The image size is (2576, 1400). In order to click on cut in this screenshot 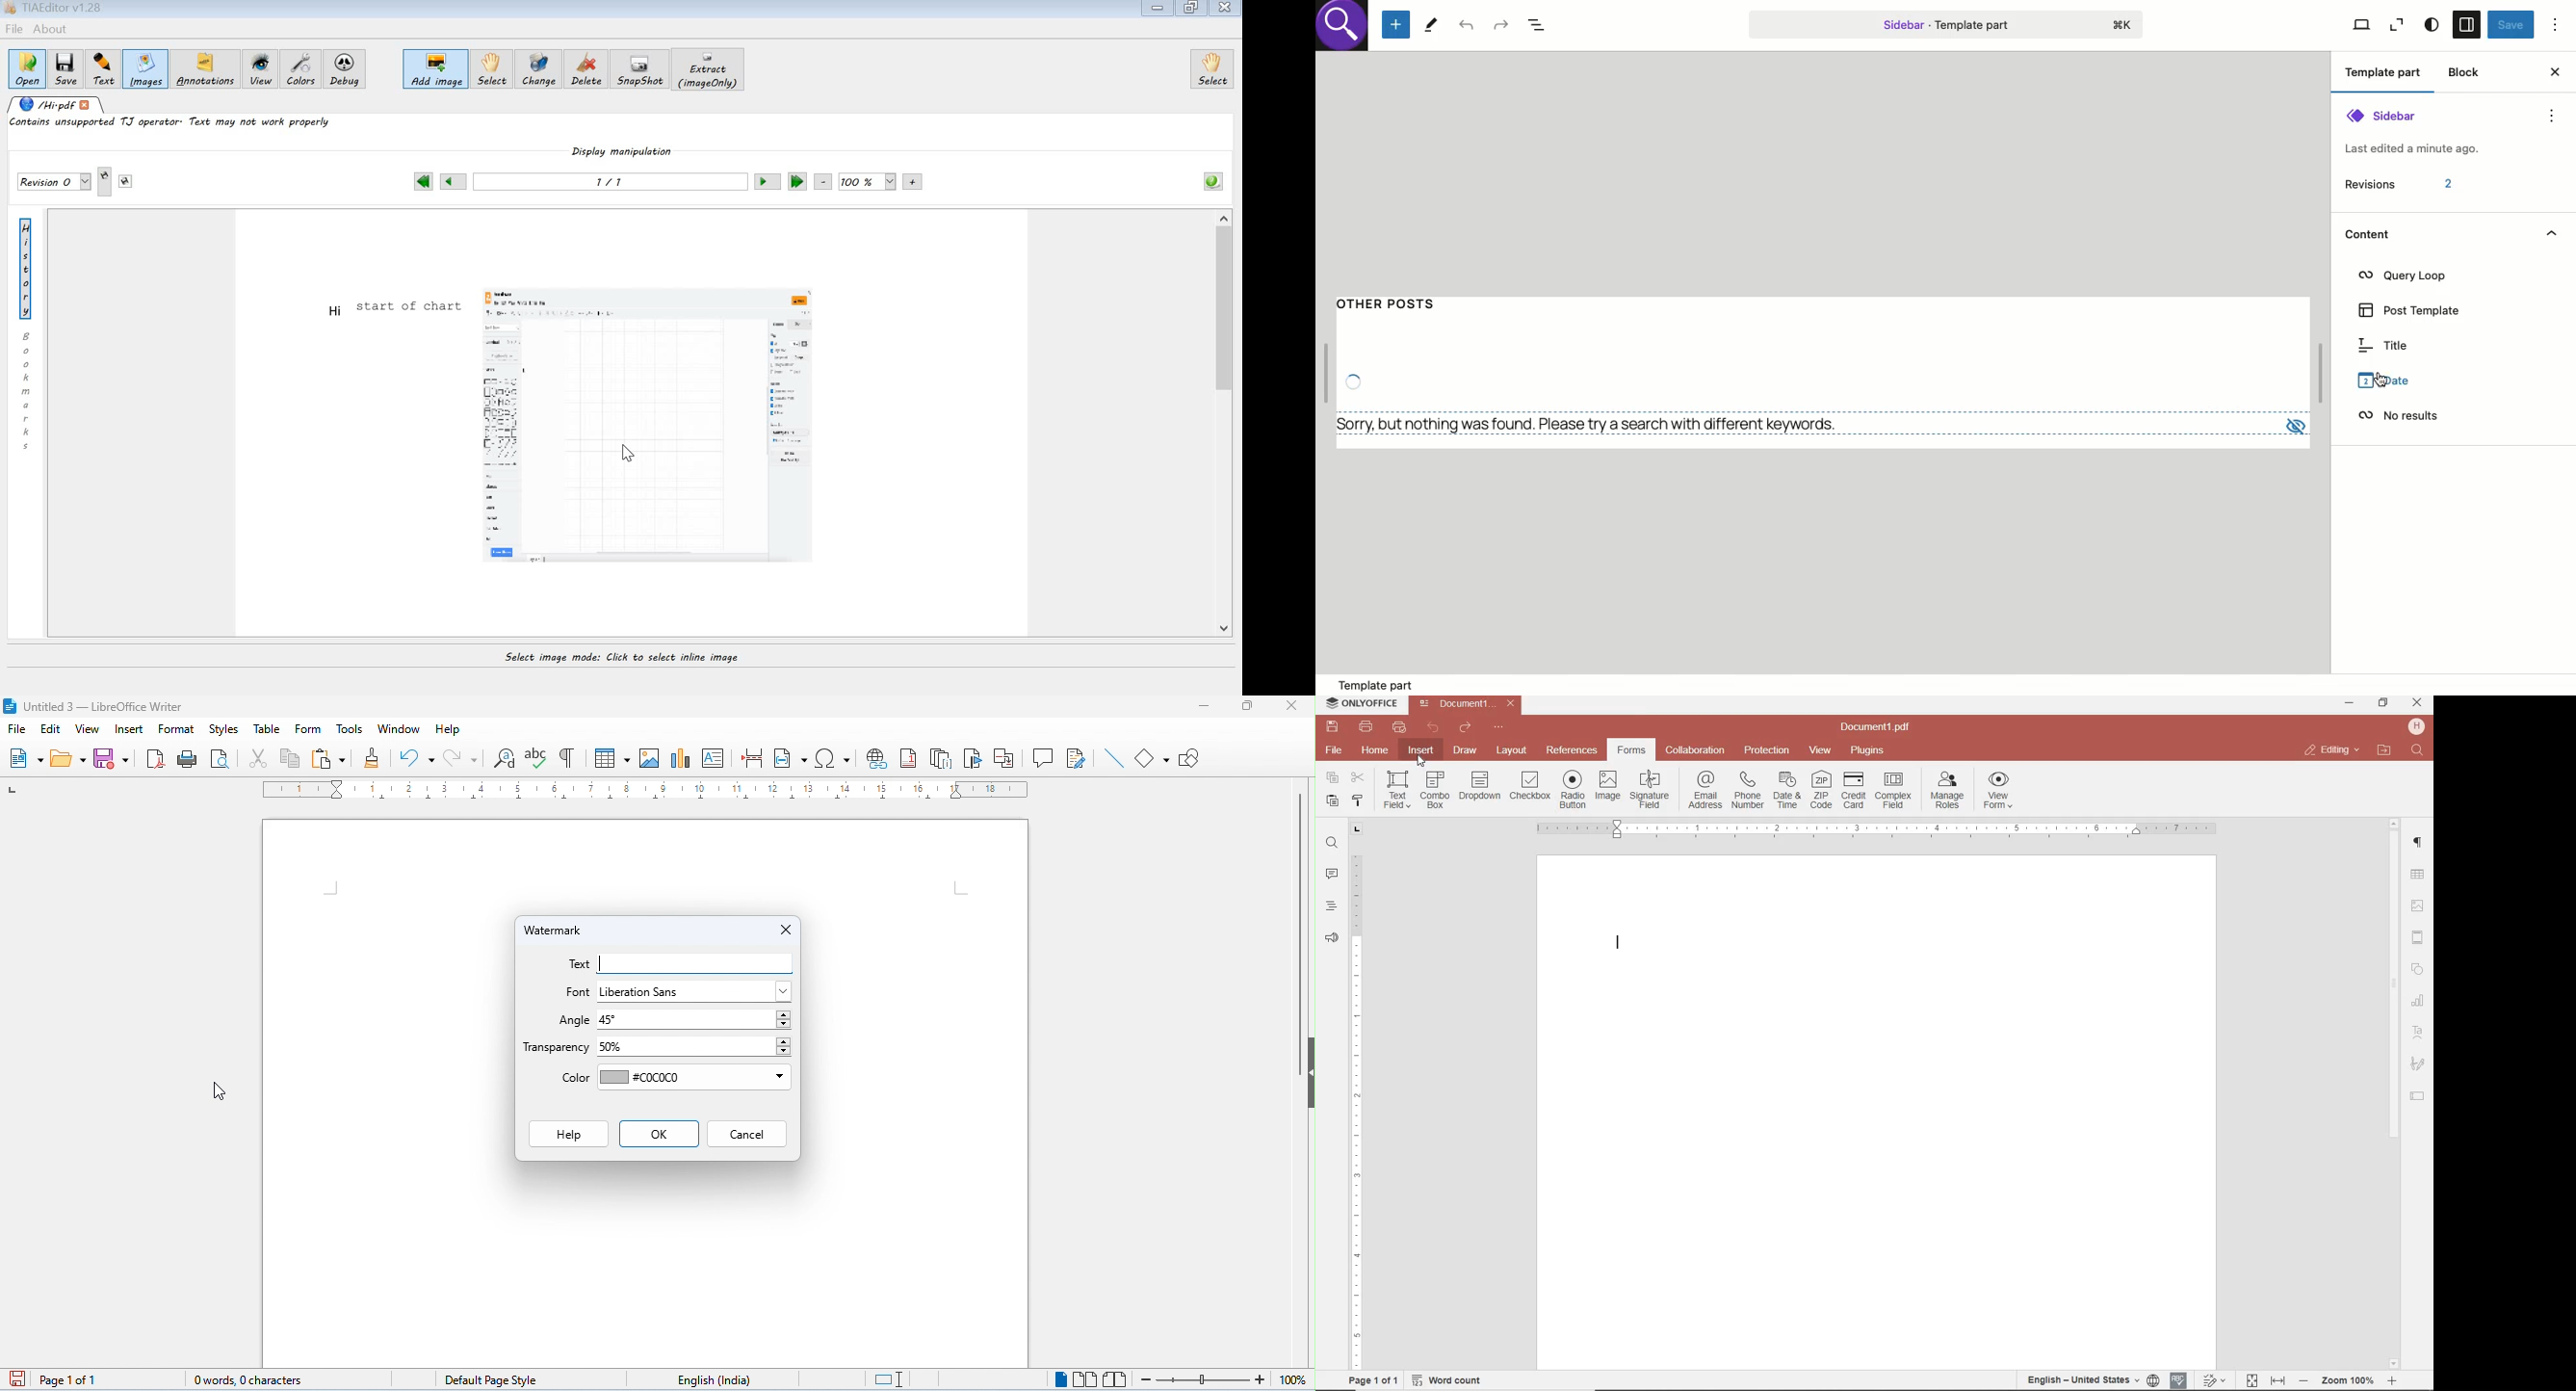, I will do `click(1357, 779)`.